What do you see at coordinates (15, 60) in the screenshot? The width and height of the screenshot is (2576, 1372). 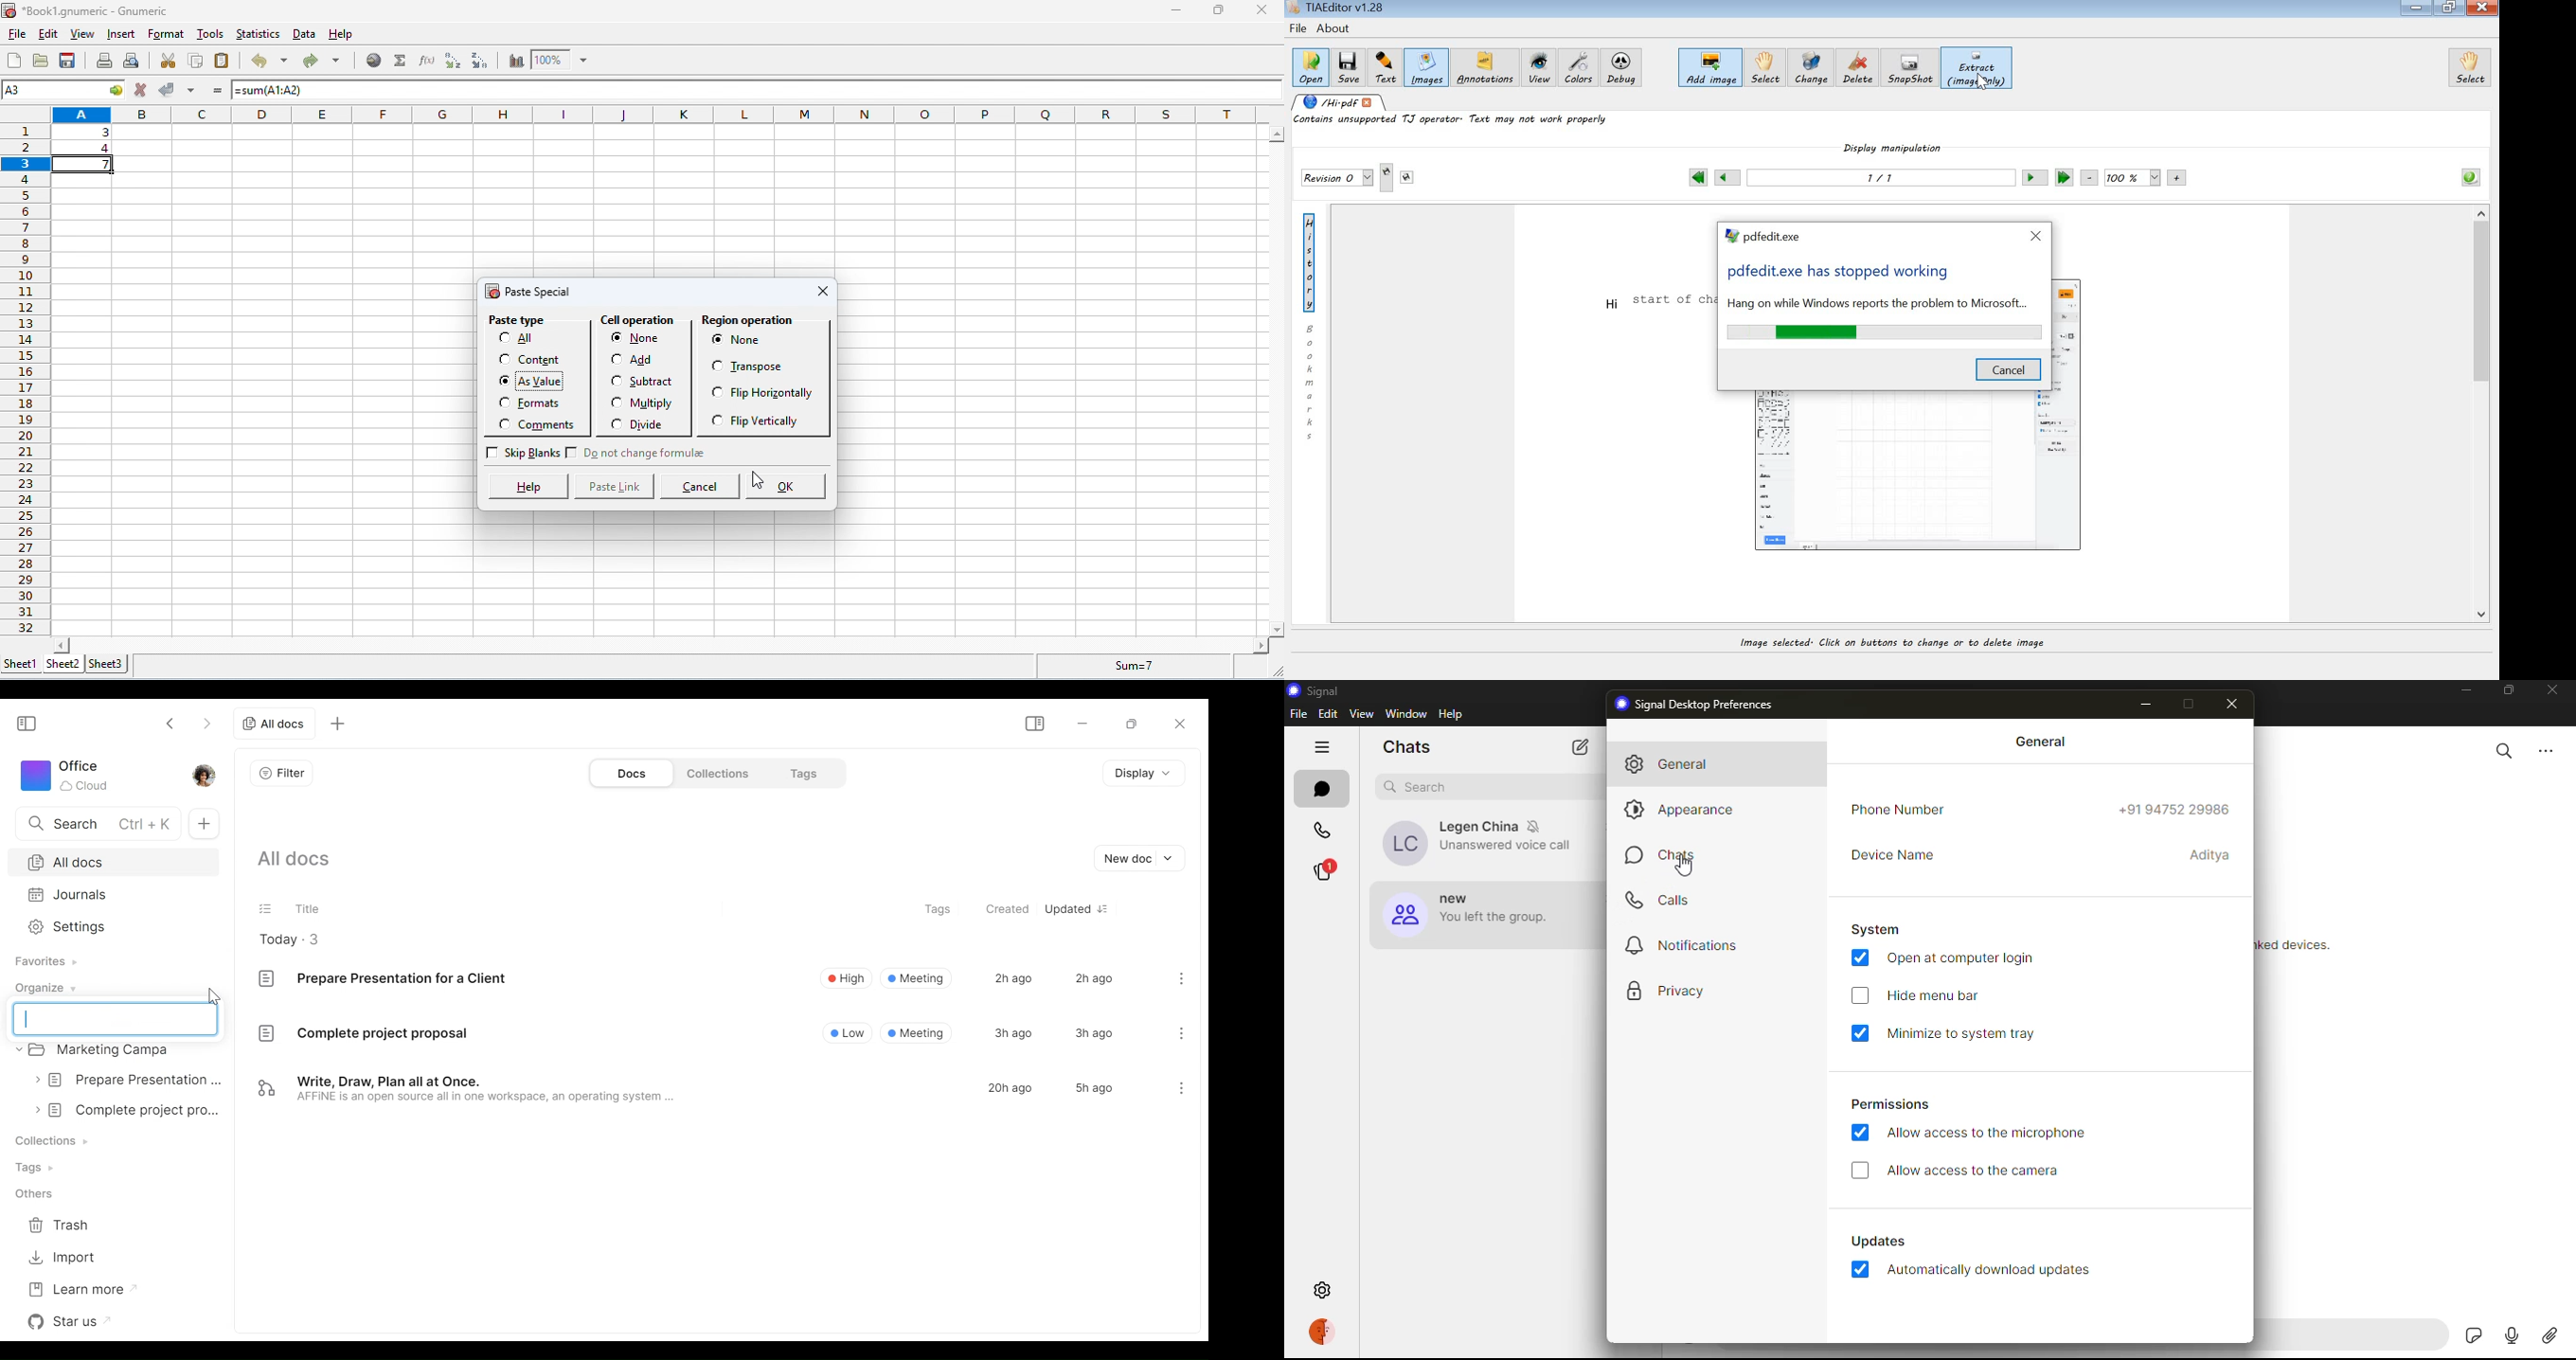 I see `new` at bounding box center [15, 60].